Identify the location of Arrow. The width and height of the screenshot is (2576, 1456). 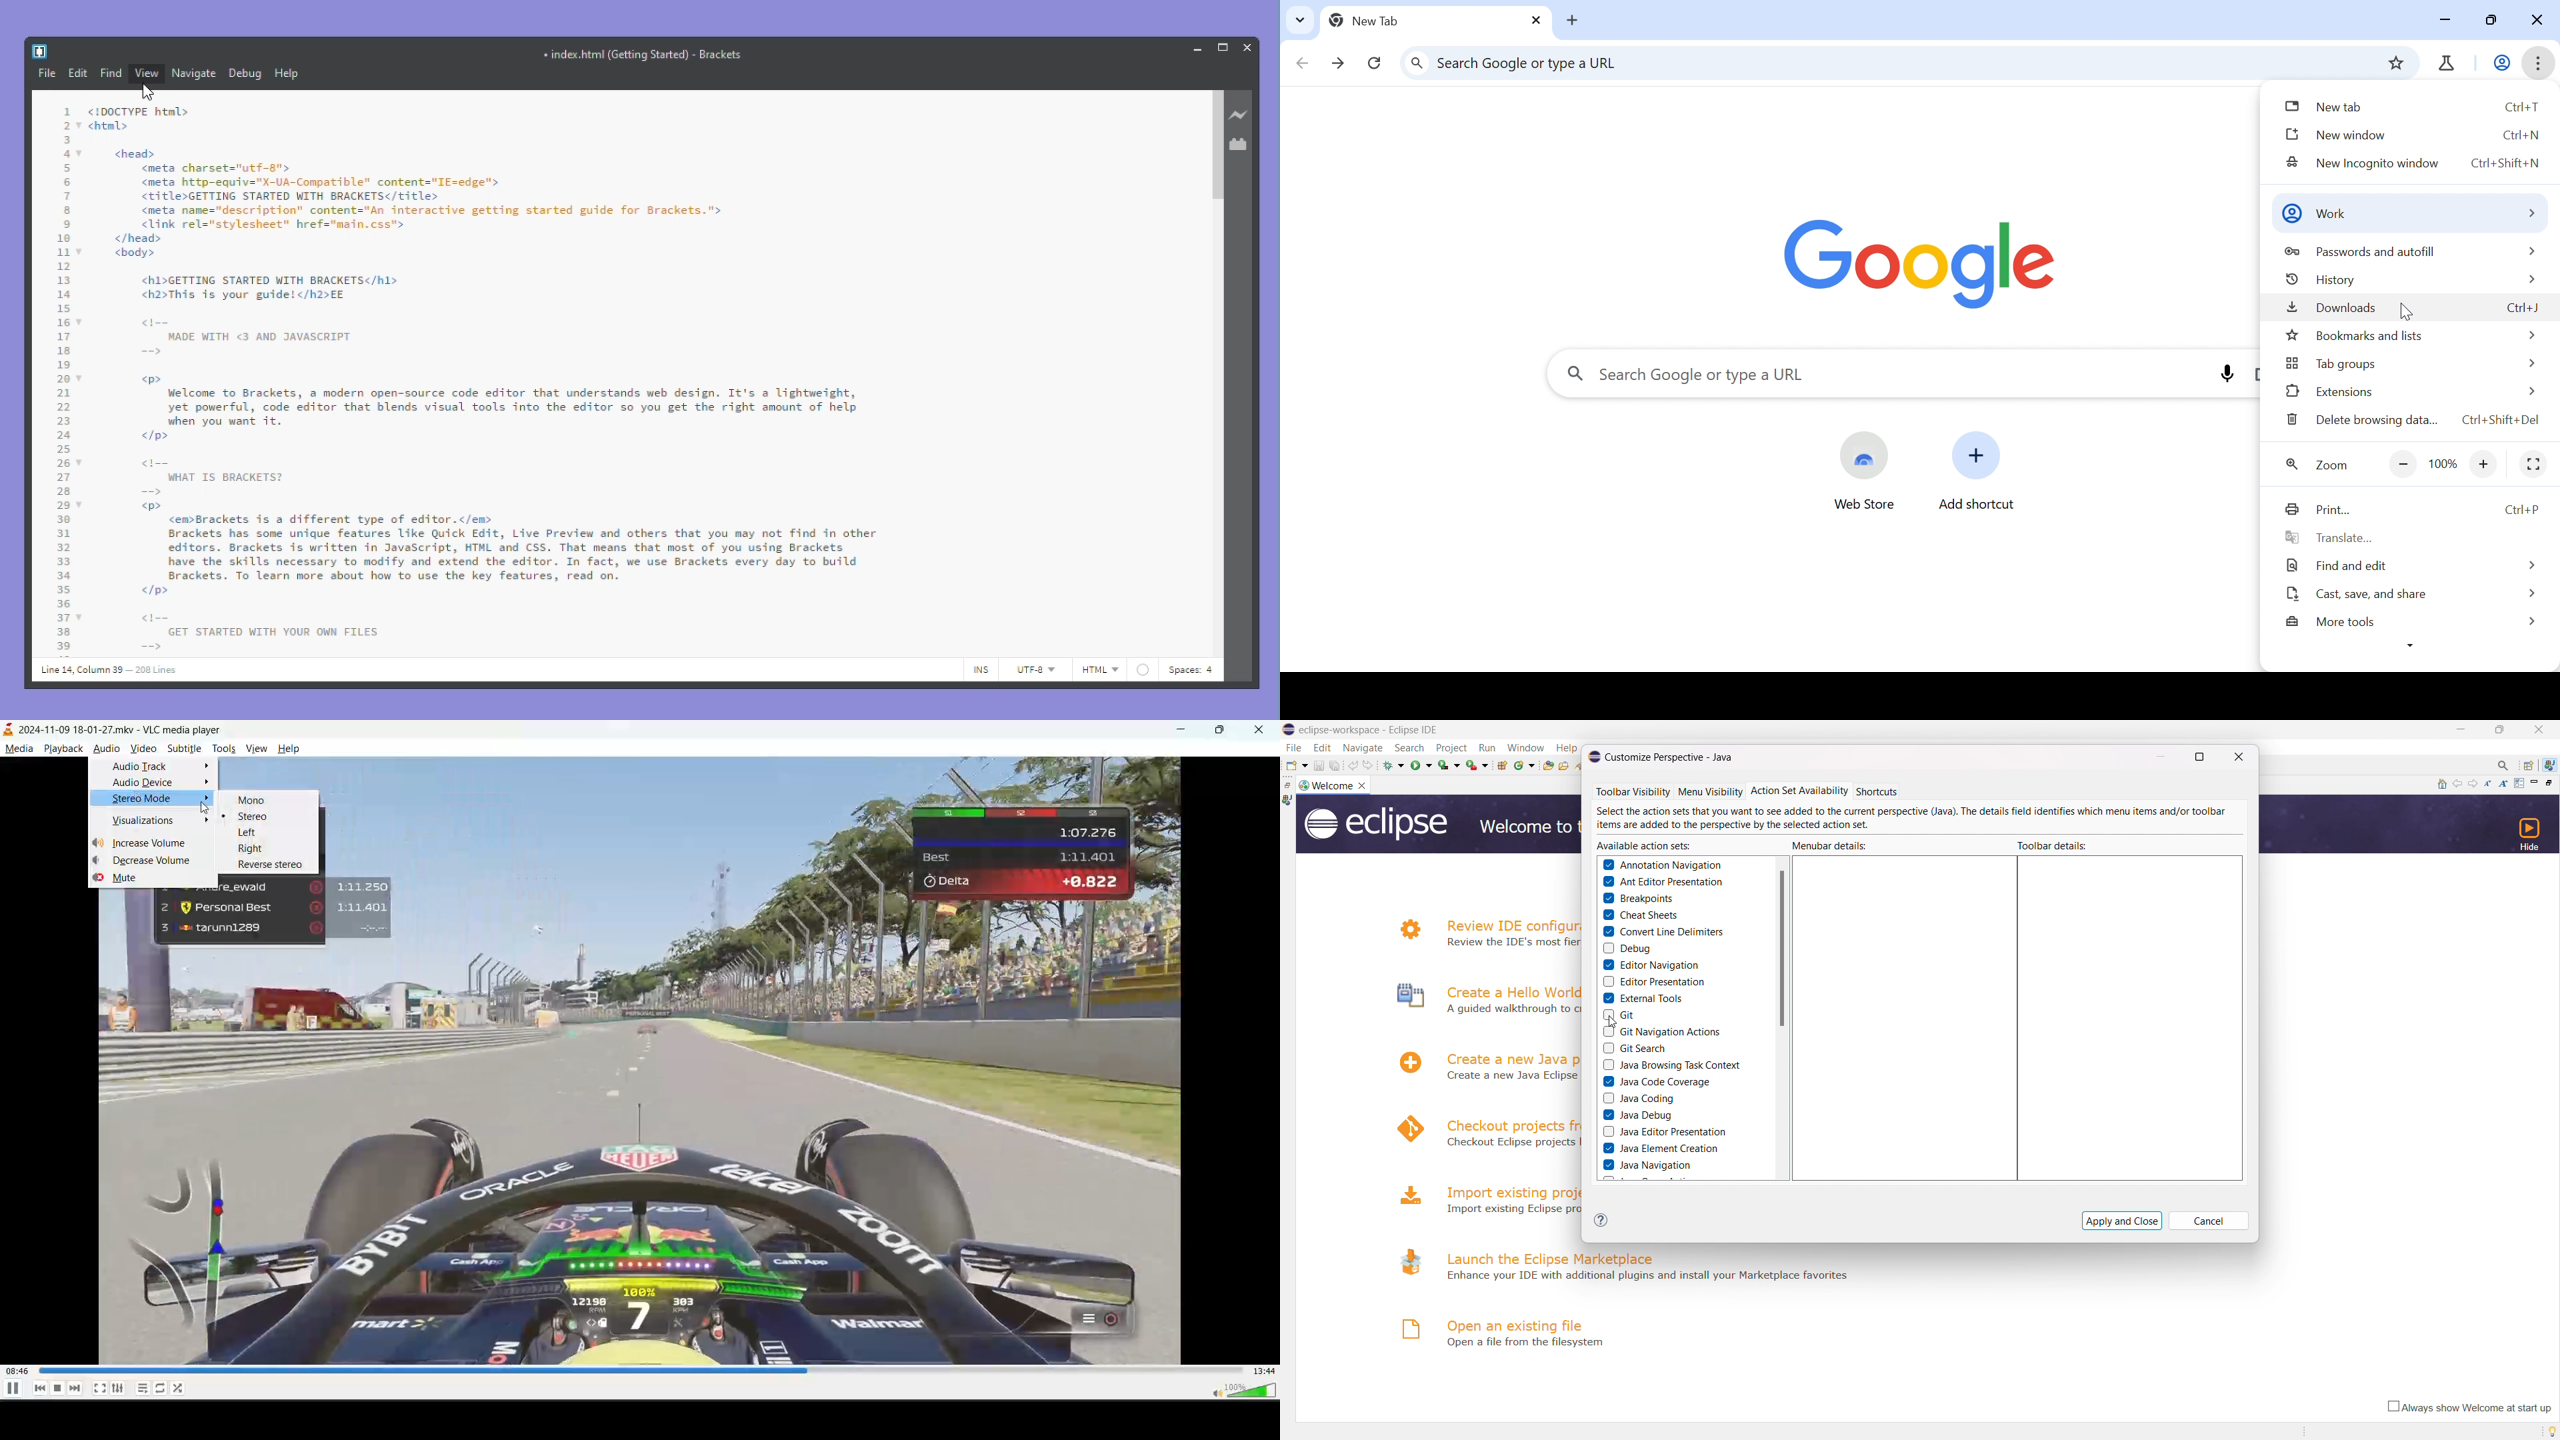
(2530, 279).